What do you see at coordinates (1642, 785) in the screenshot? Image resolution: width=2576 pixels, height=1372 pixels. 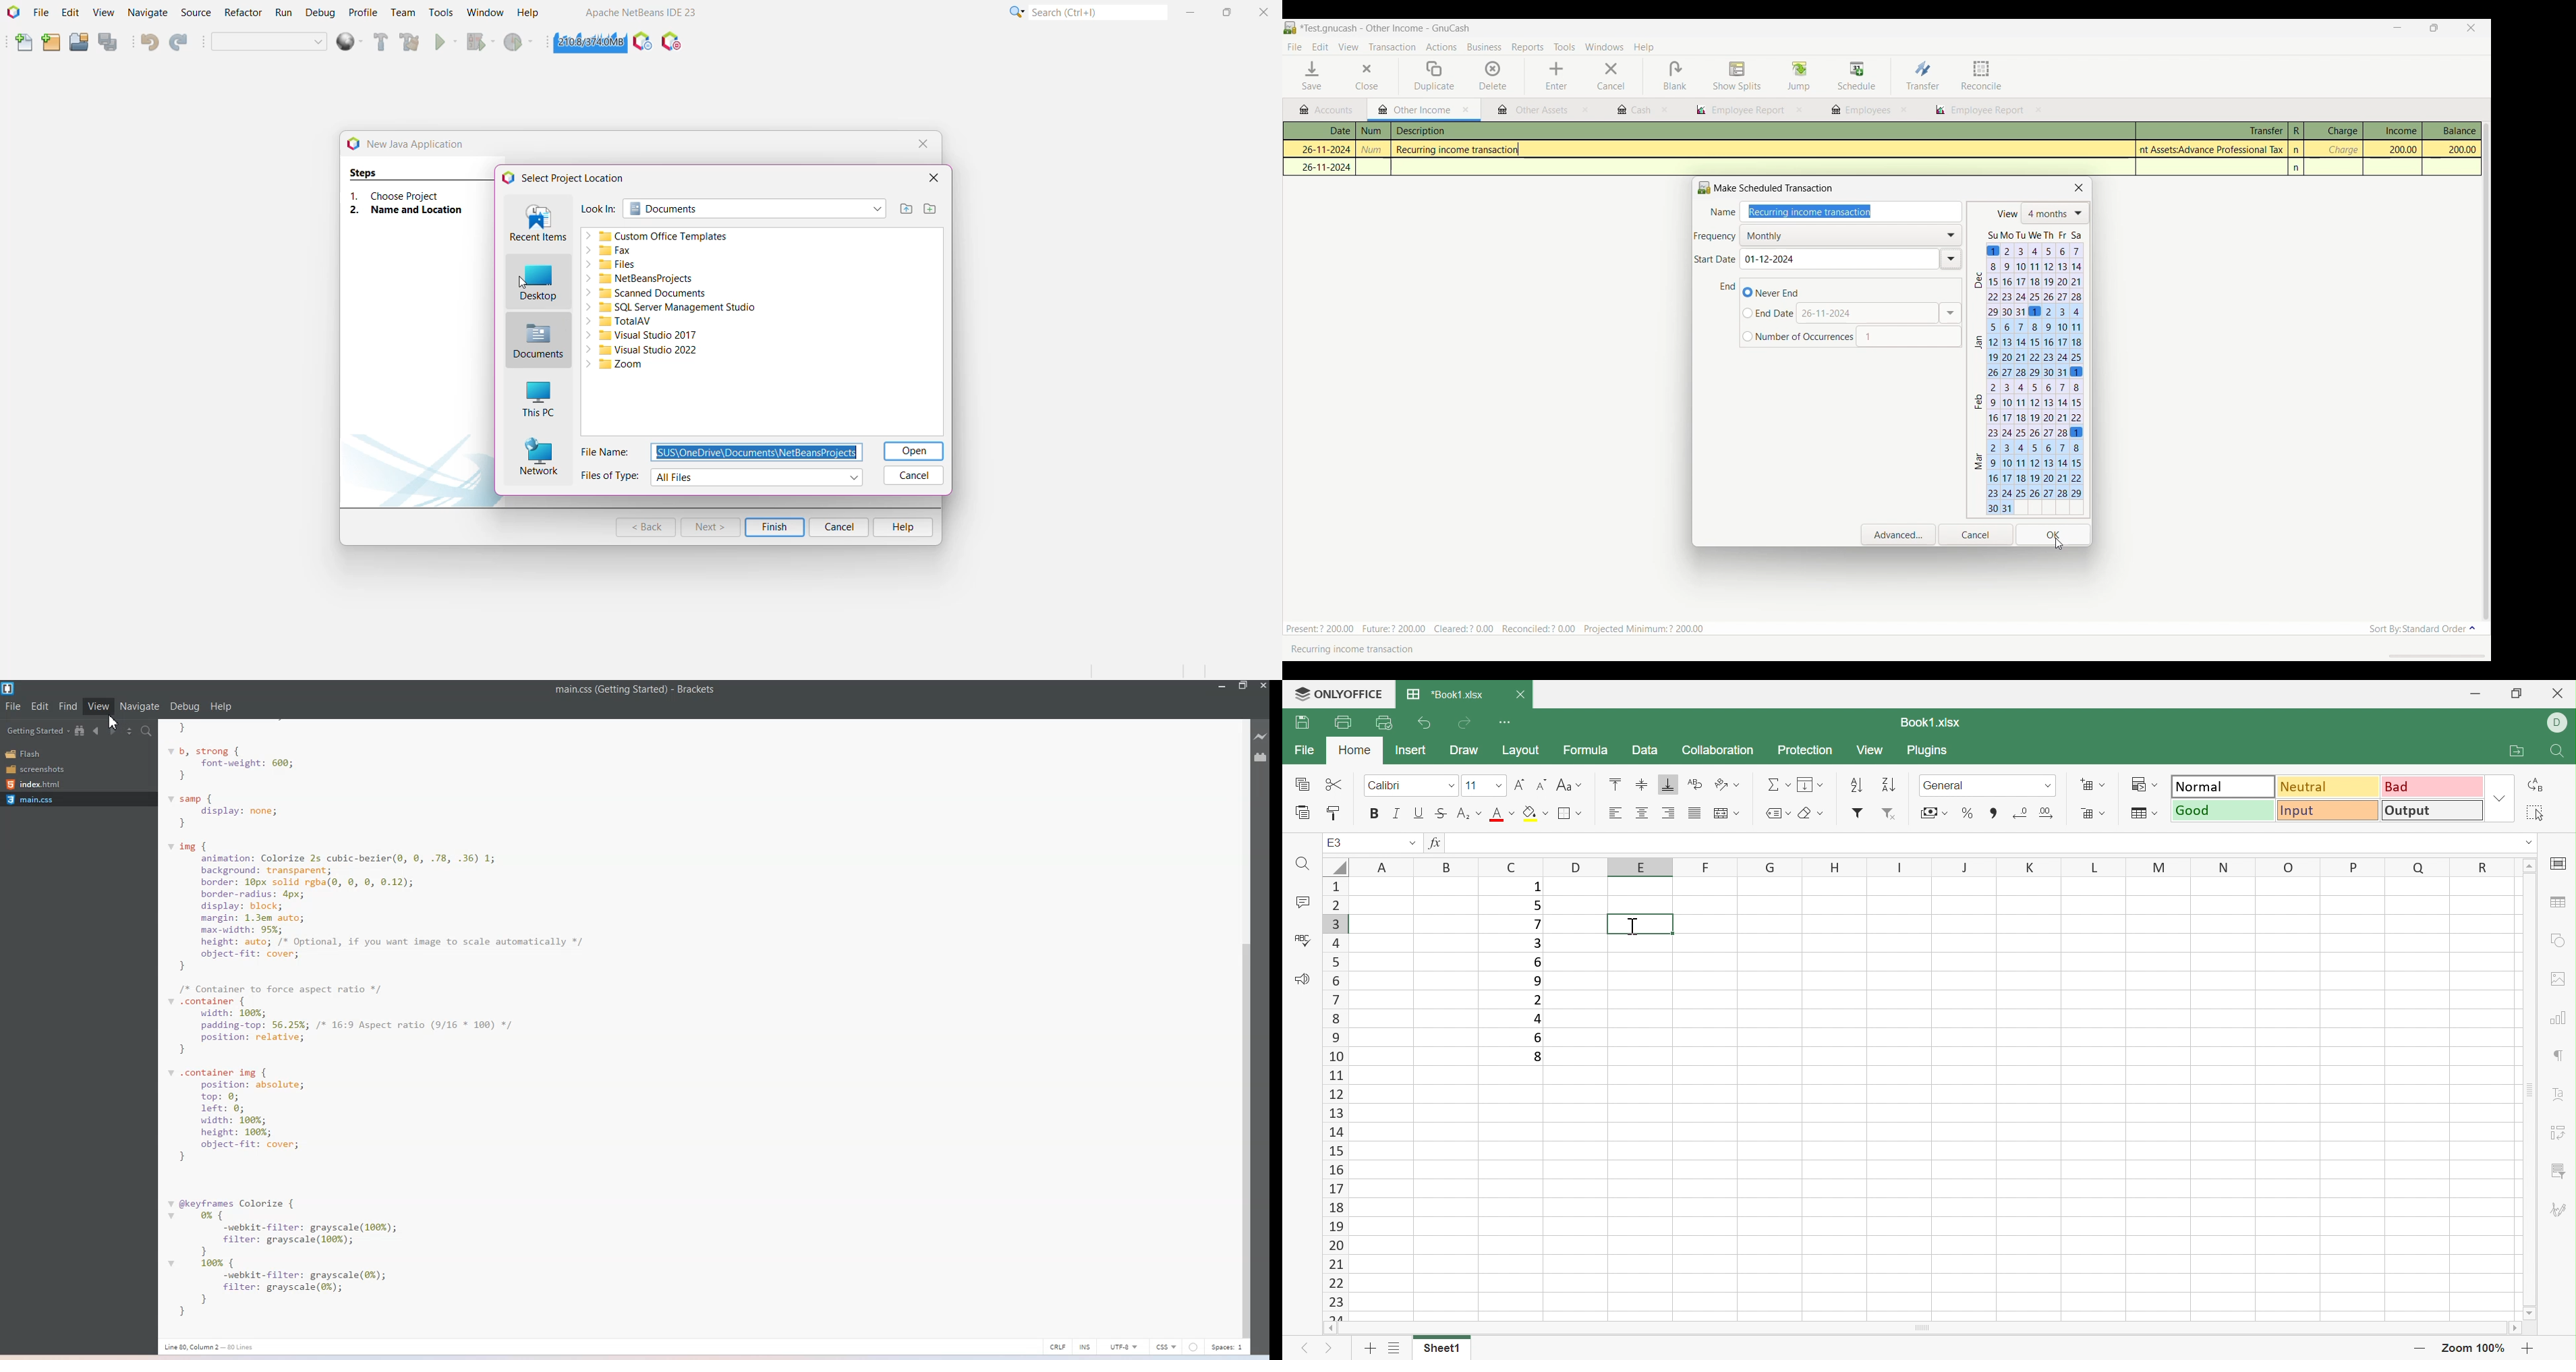 I see `Align Middle` at bounding box center [1642, 785].